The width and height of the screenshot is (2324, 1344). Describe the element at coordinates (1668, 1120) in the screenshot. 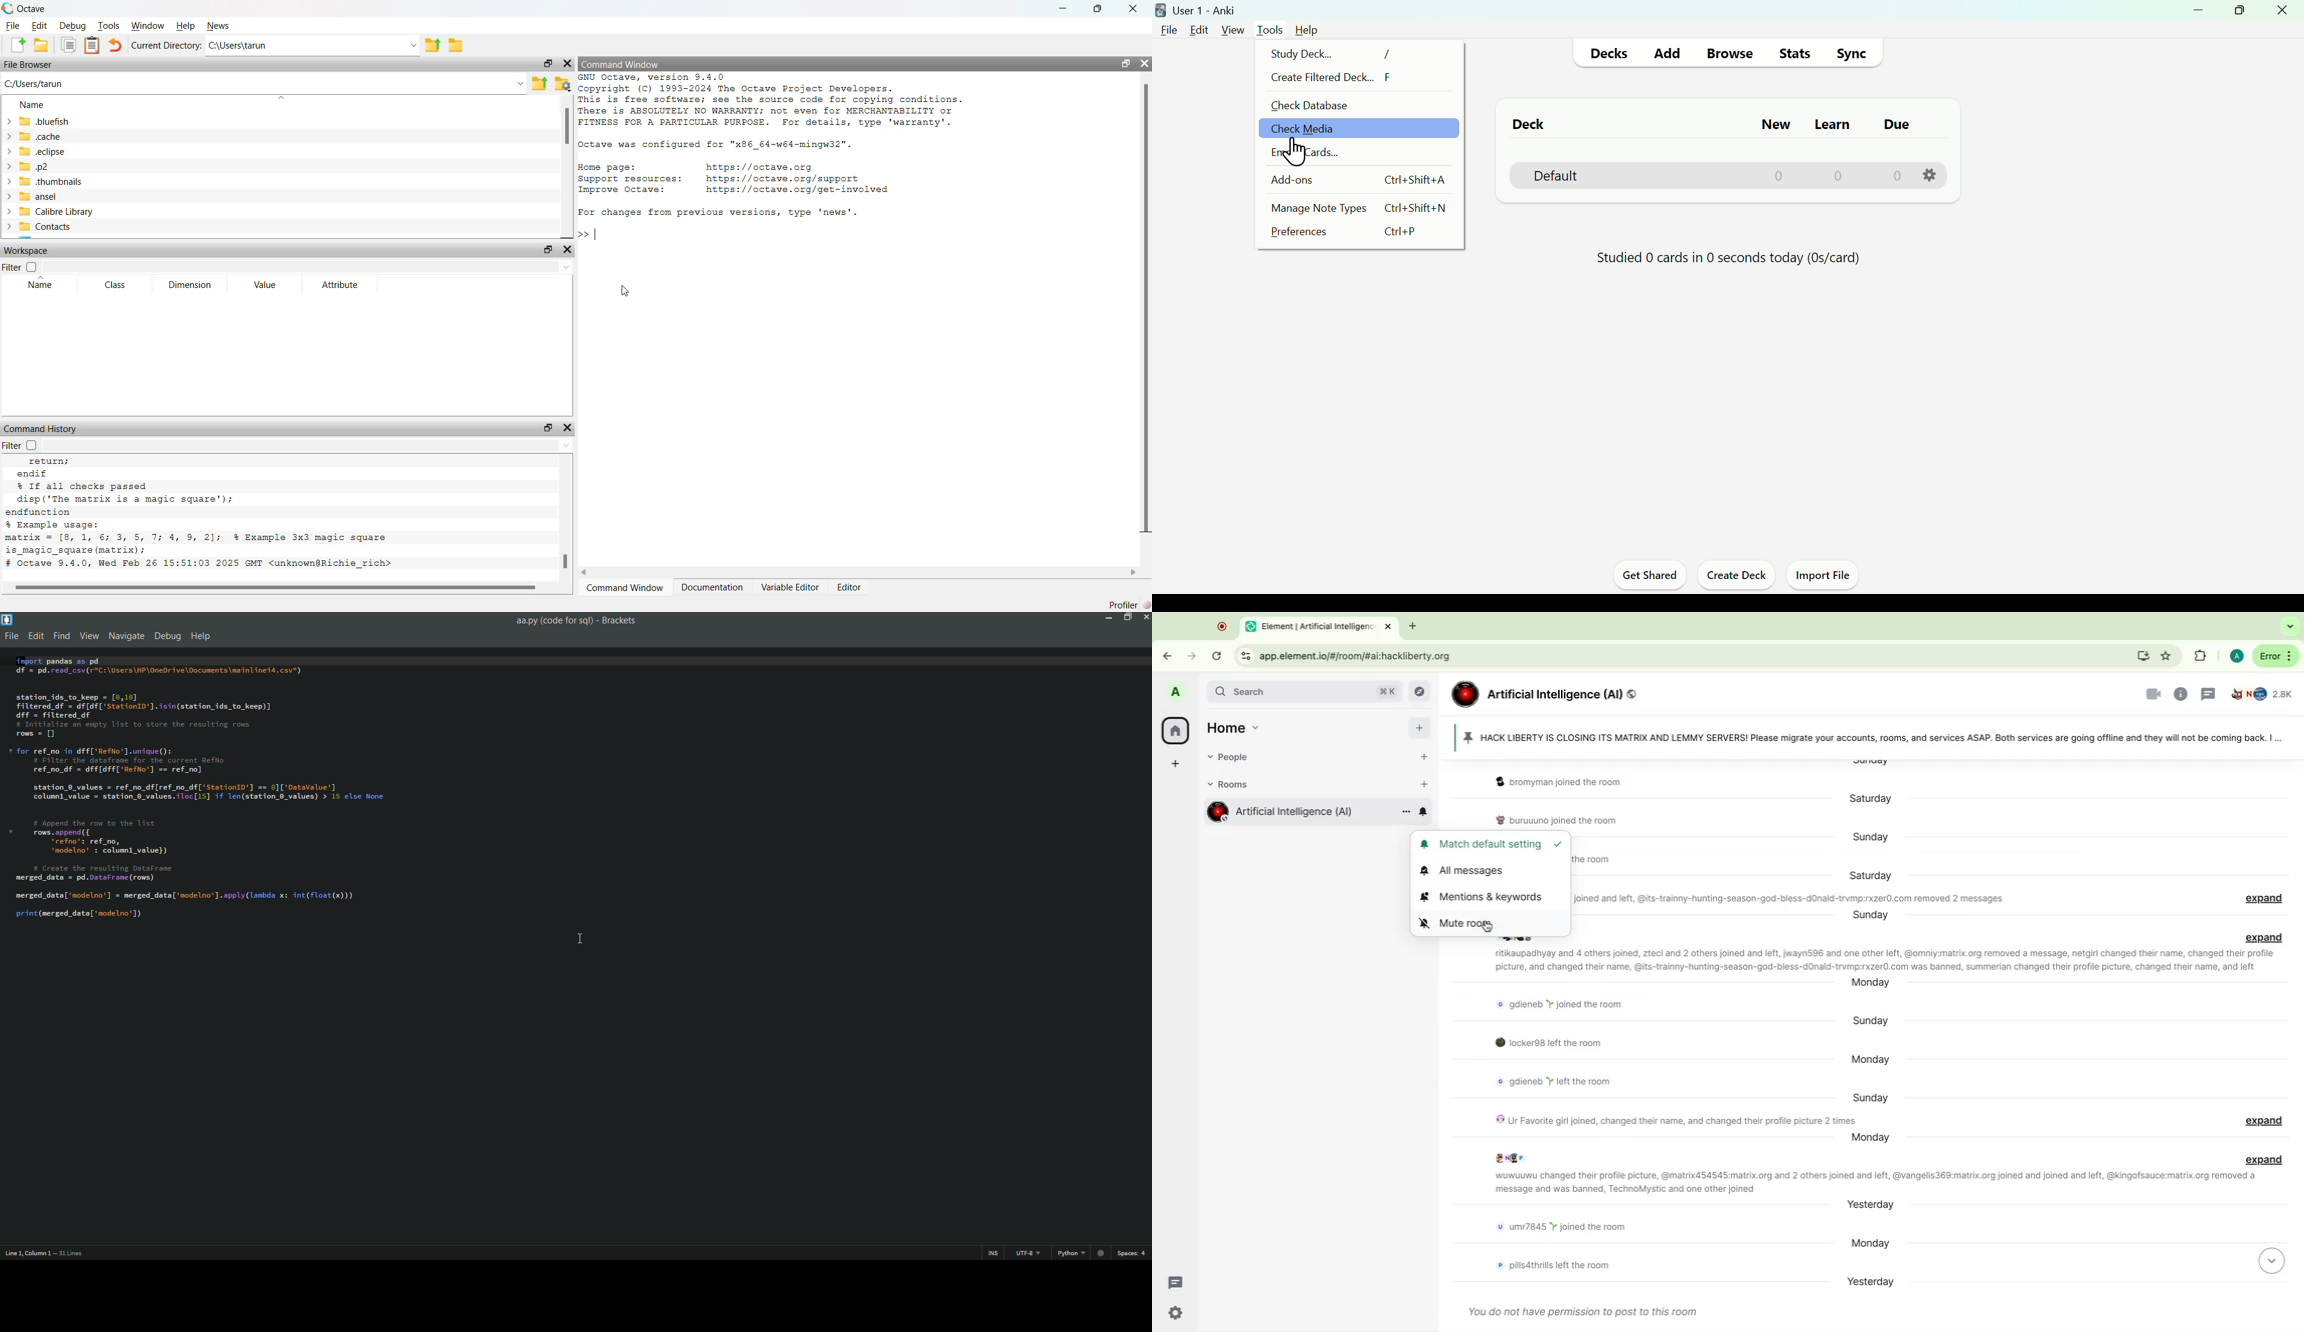

I see `Message` at that location.